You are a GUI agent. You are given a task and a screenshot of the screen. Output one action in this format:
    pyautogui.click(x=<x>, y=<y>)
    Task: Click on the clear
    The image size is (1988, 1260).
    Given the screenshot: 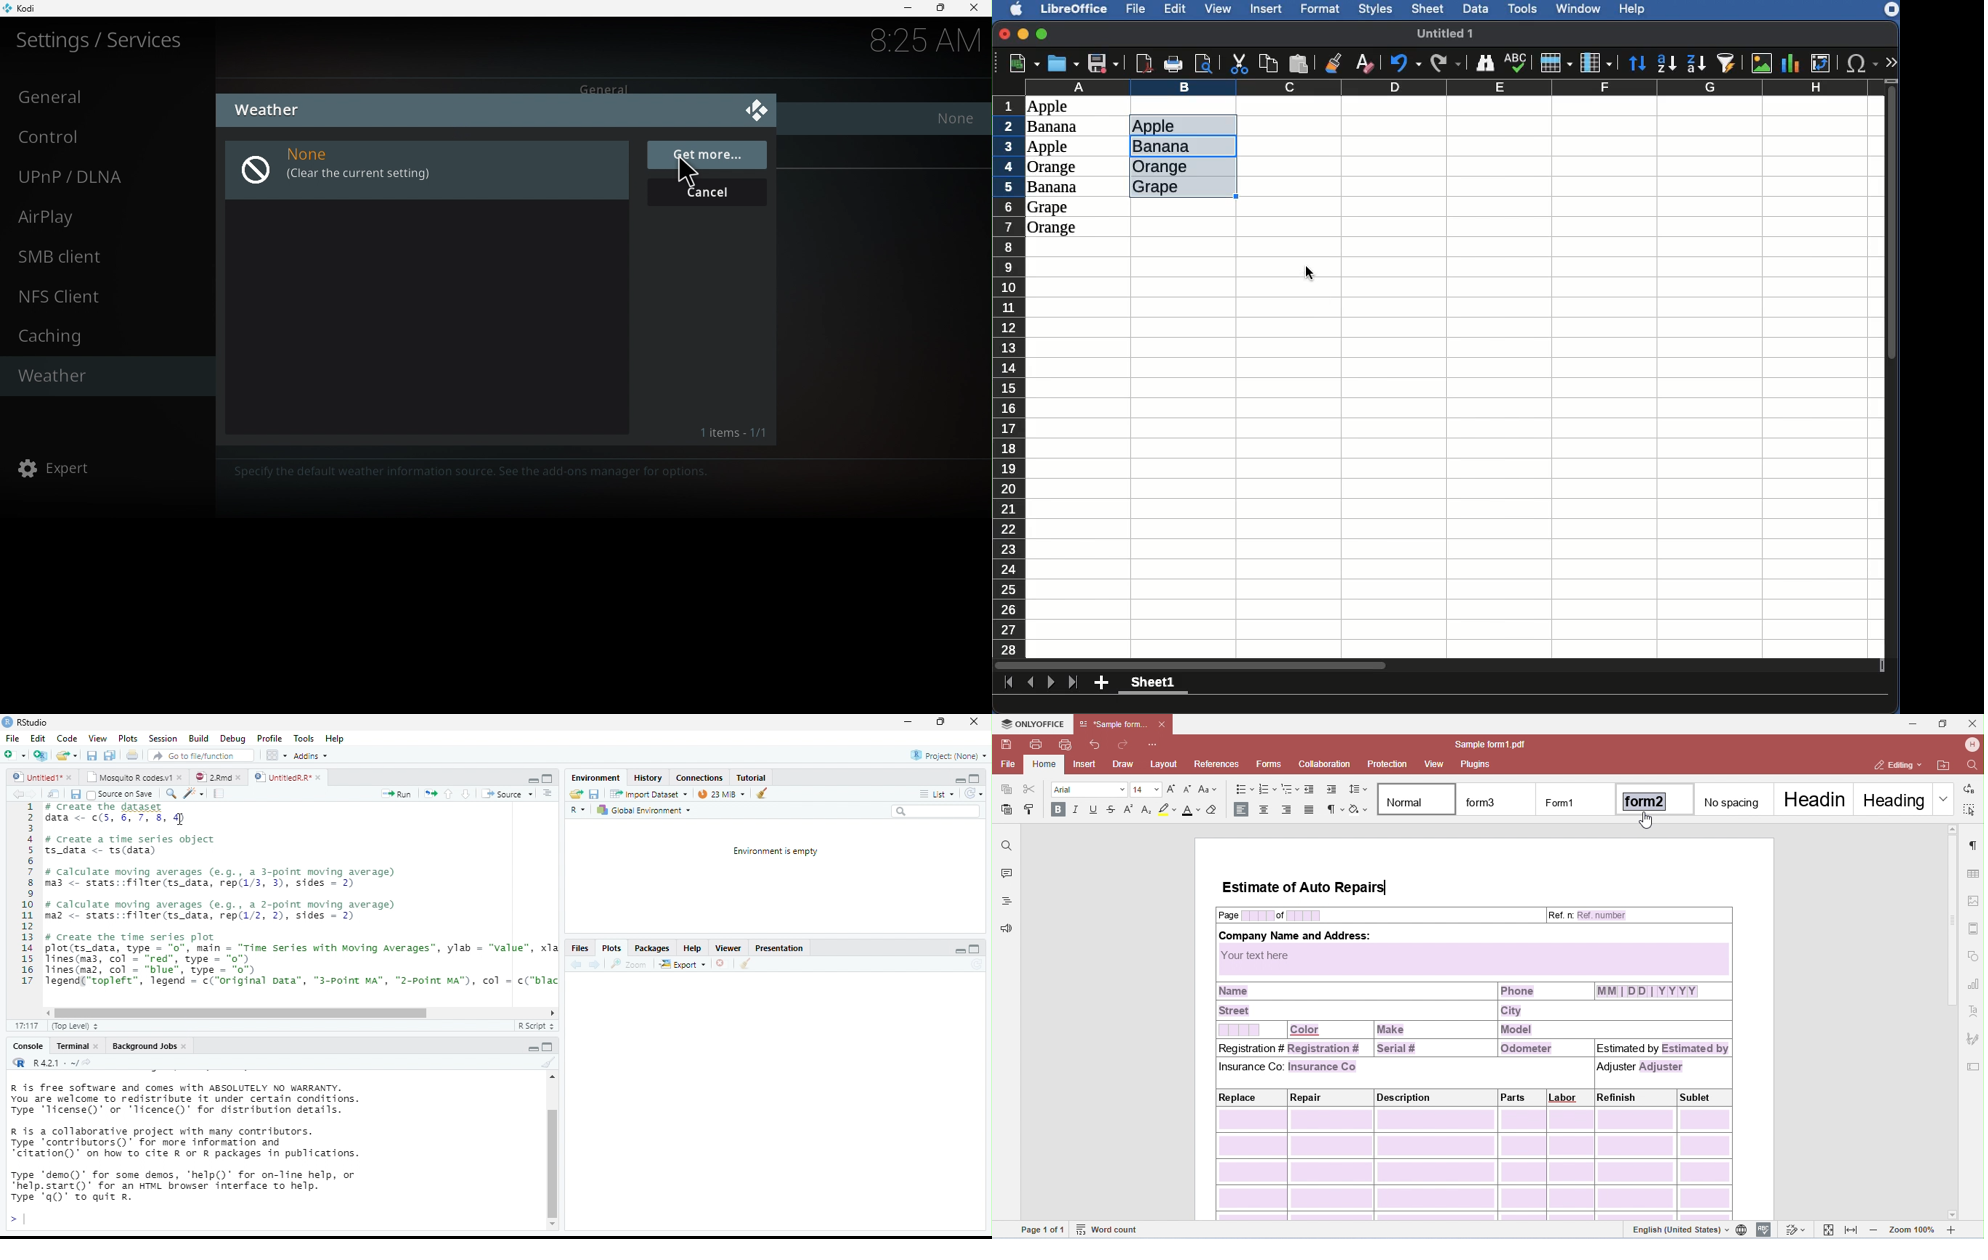 What is the action you would take?
    pyautogui.click(x=744, y=965)
    